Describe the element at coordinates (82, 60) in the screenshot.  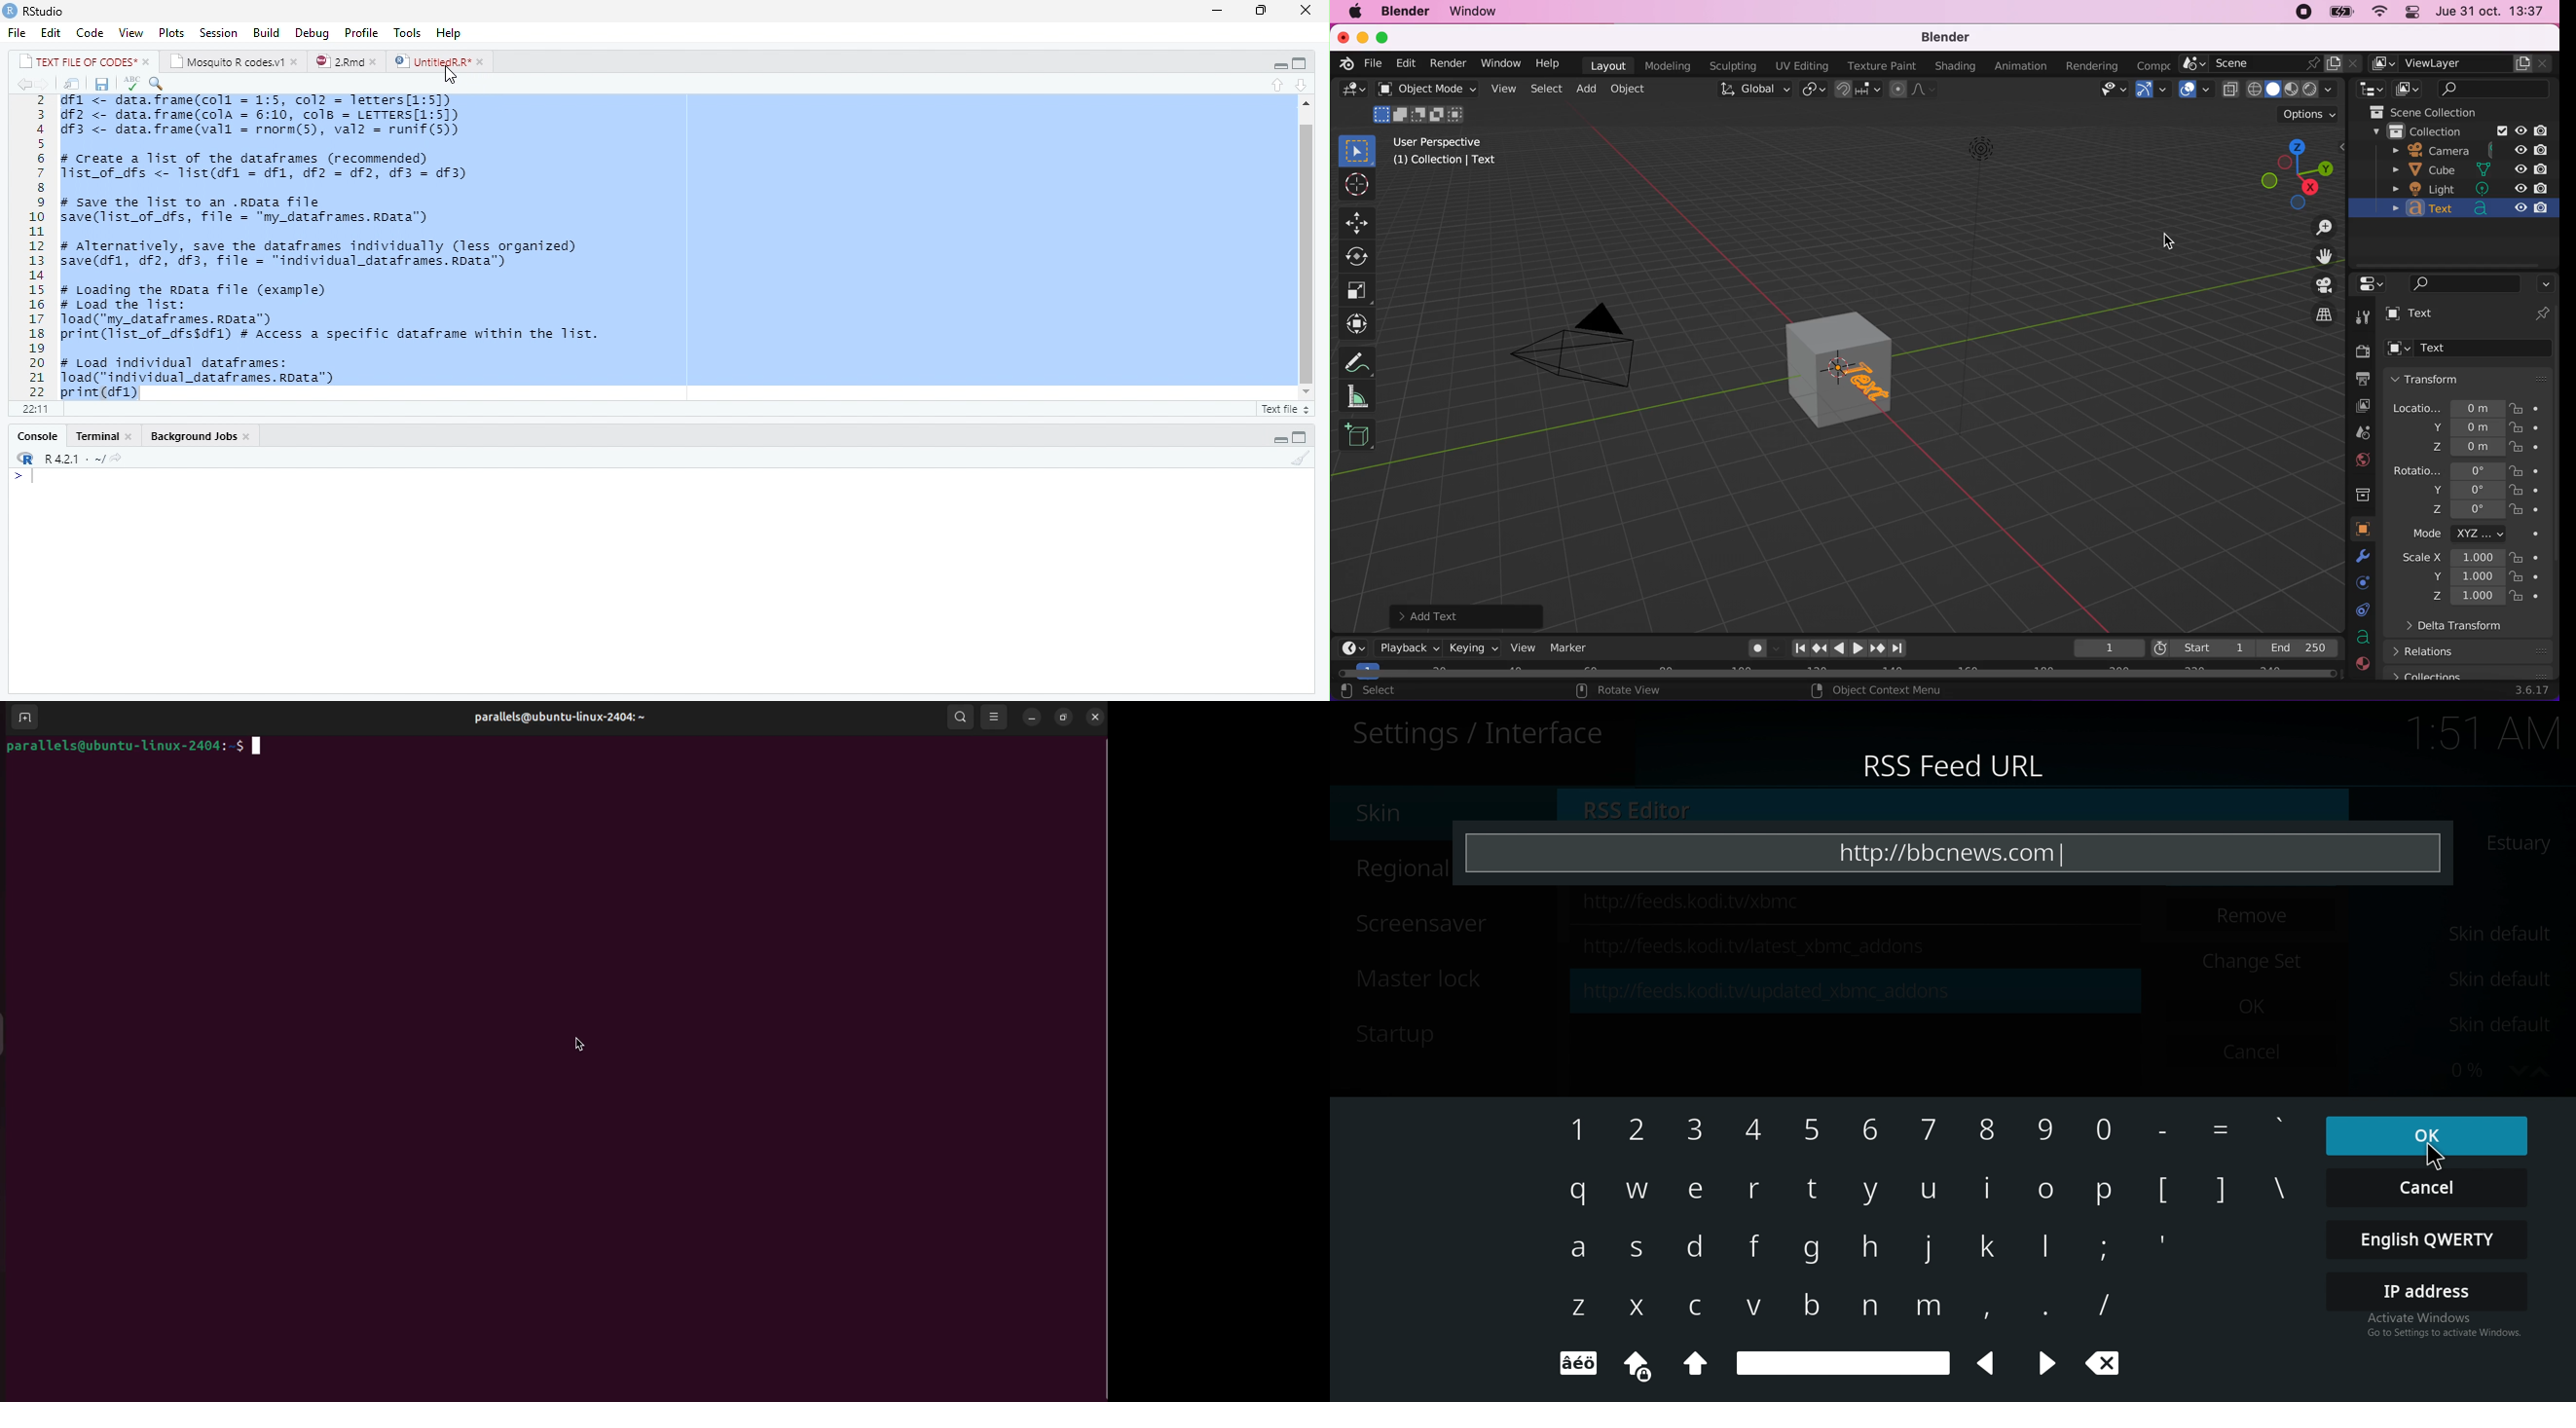
I see `TEXT FILE OF CODES*` at that location.